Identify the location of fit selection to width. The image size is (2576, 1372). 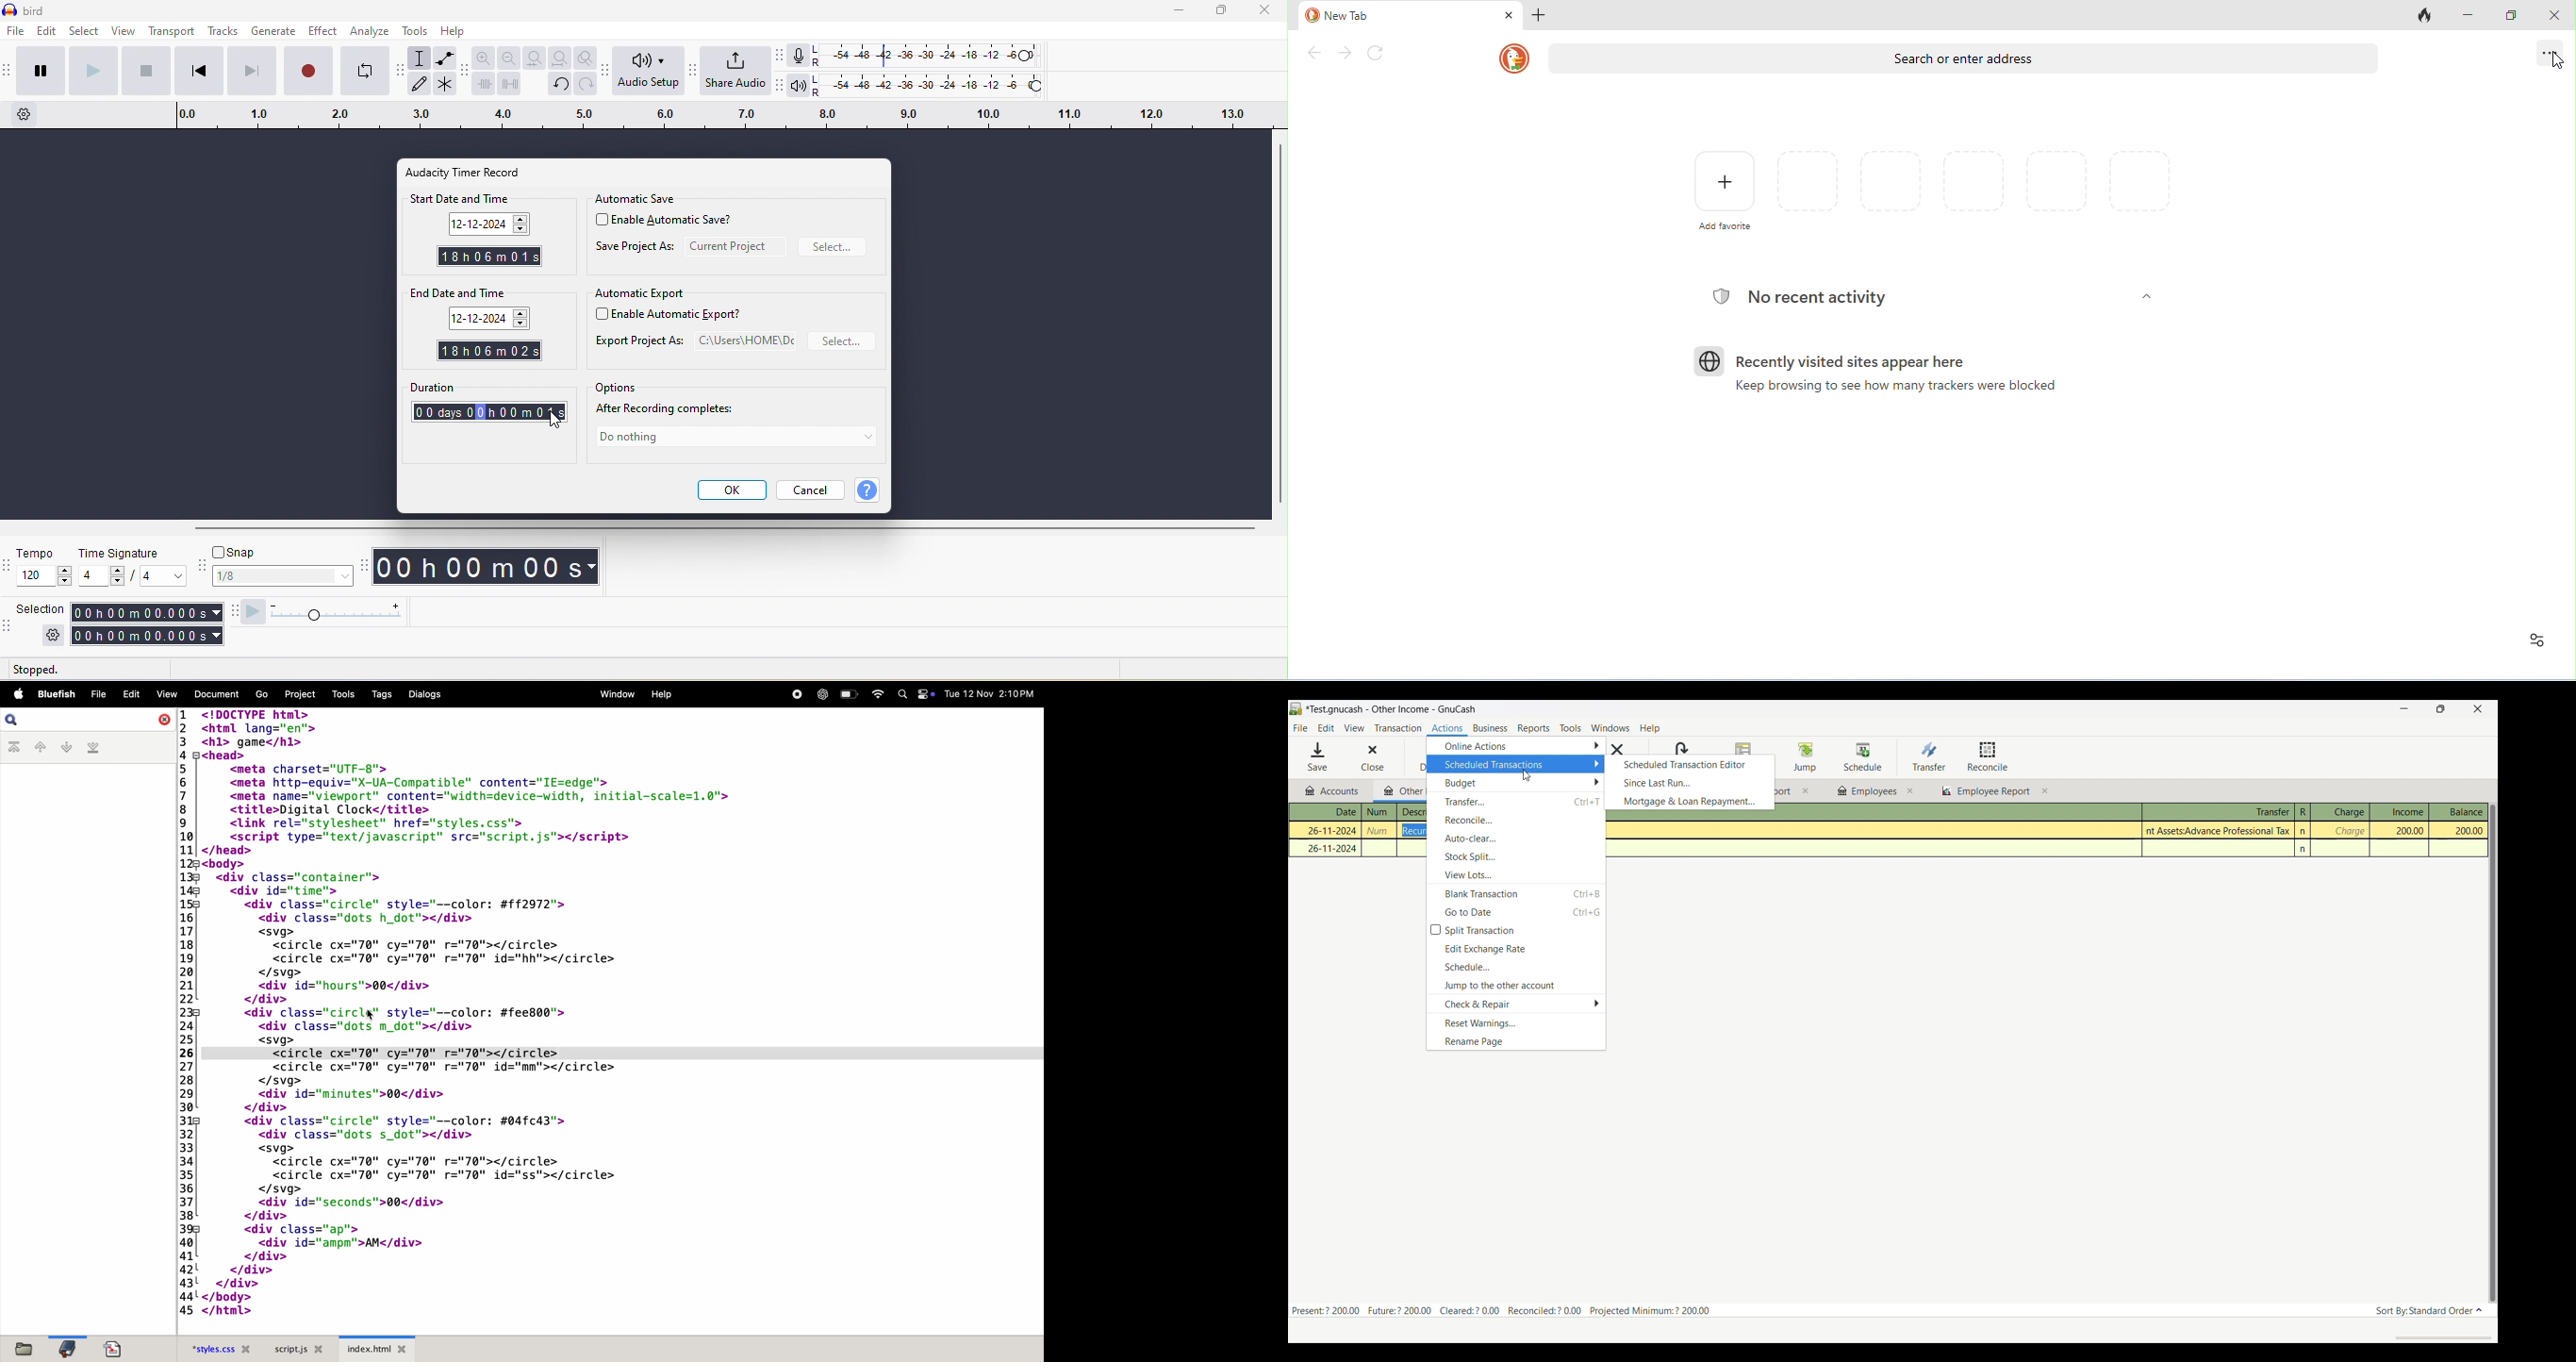
(535, 59).